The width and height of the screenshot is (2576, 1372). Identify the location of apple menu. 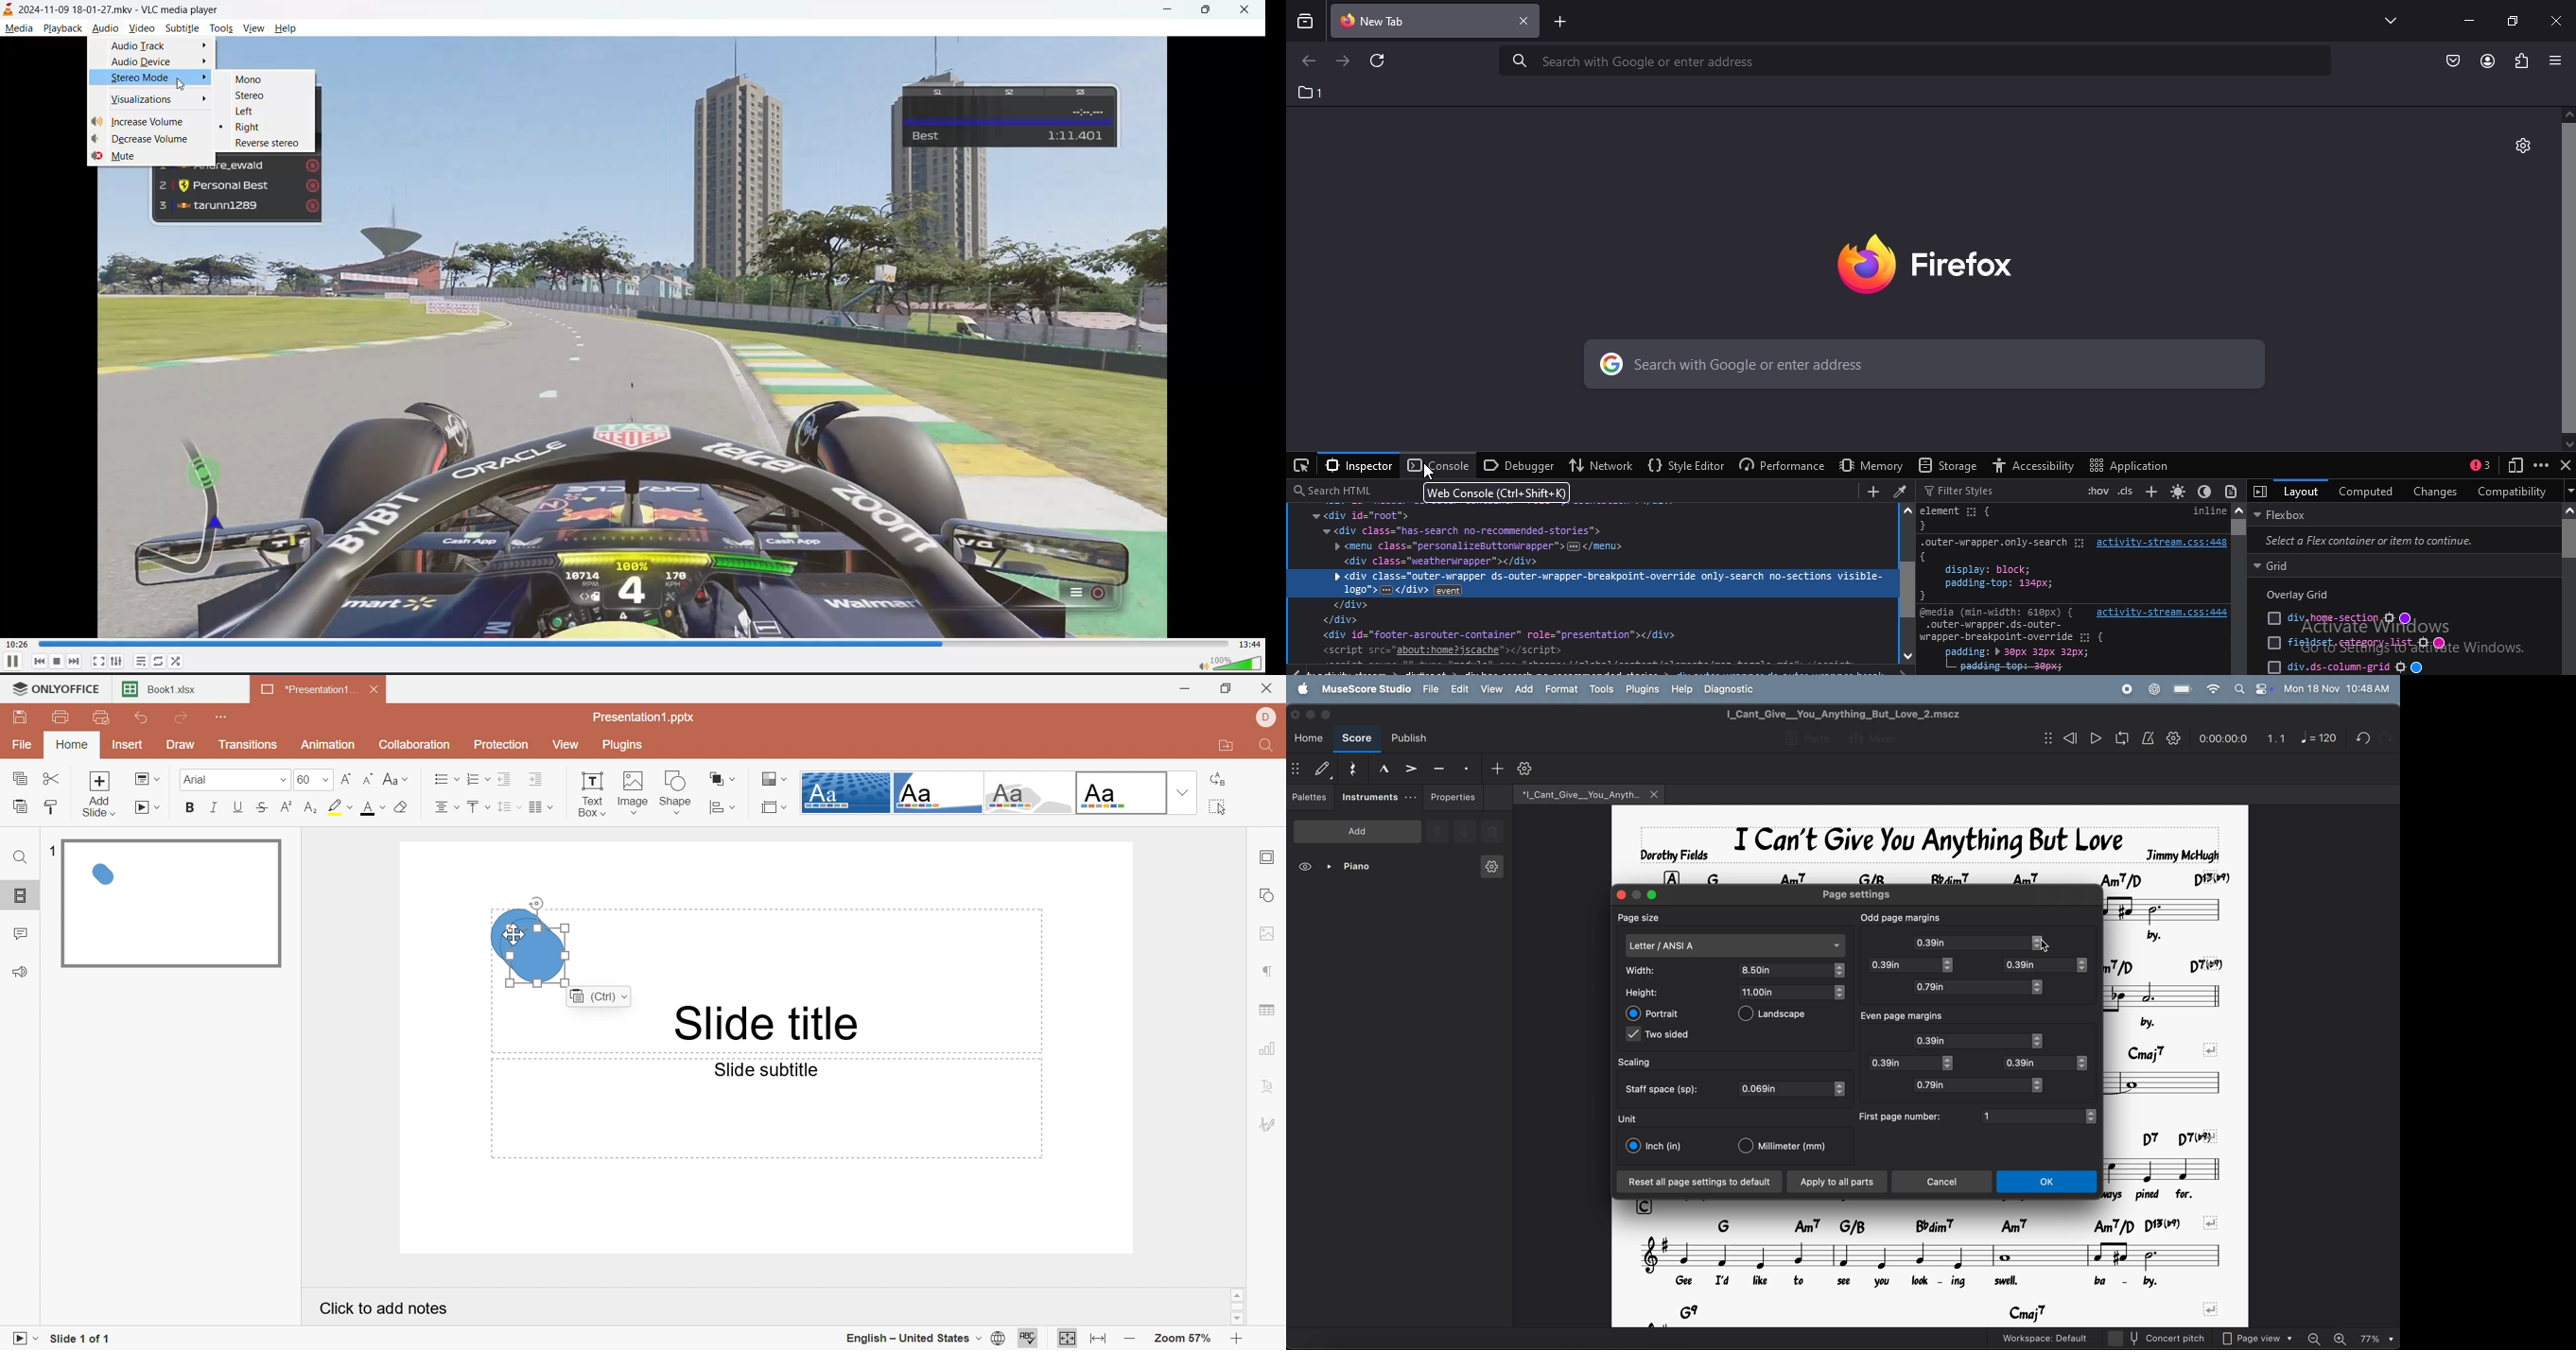
(1304, 688).